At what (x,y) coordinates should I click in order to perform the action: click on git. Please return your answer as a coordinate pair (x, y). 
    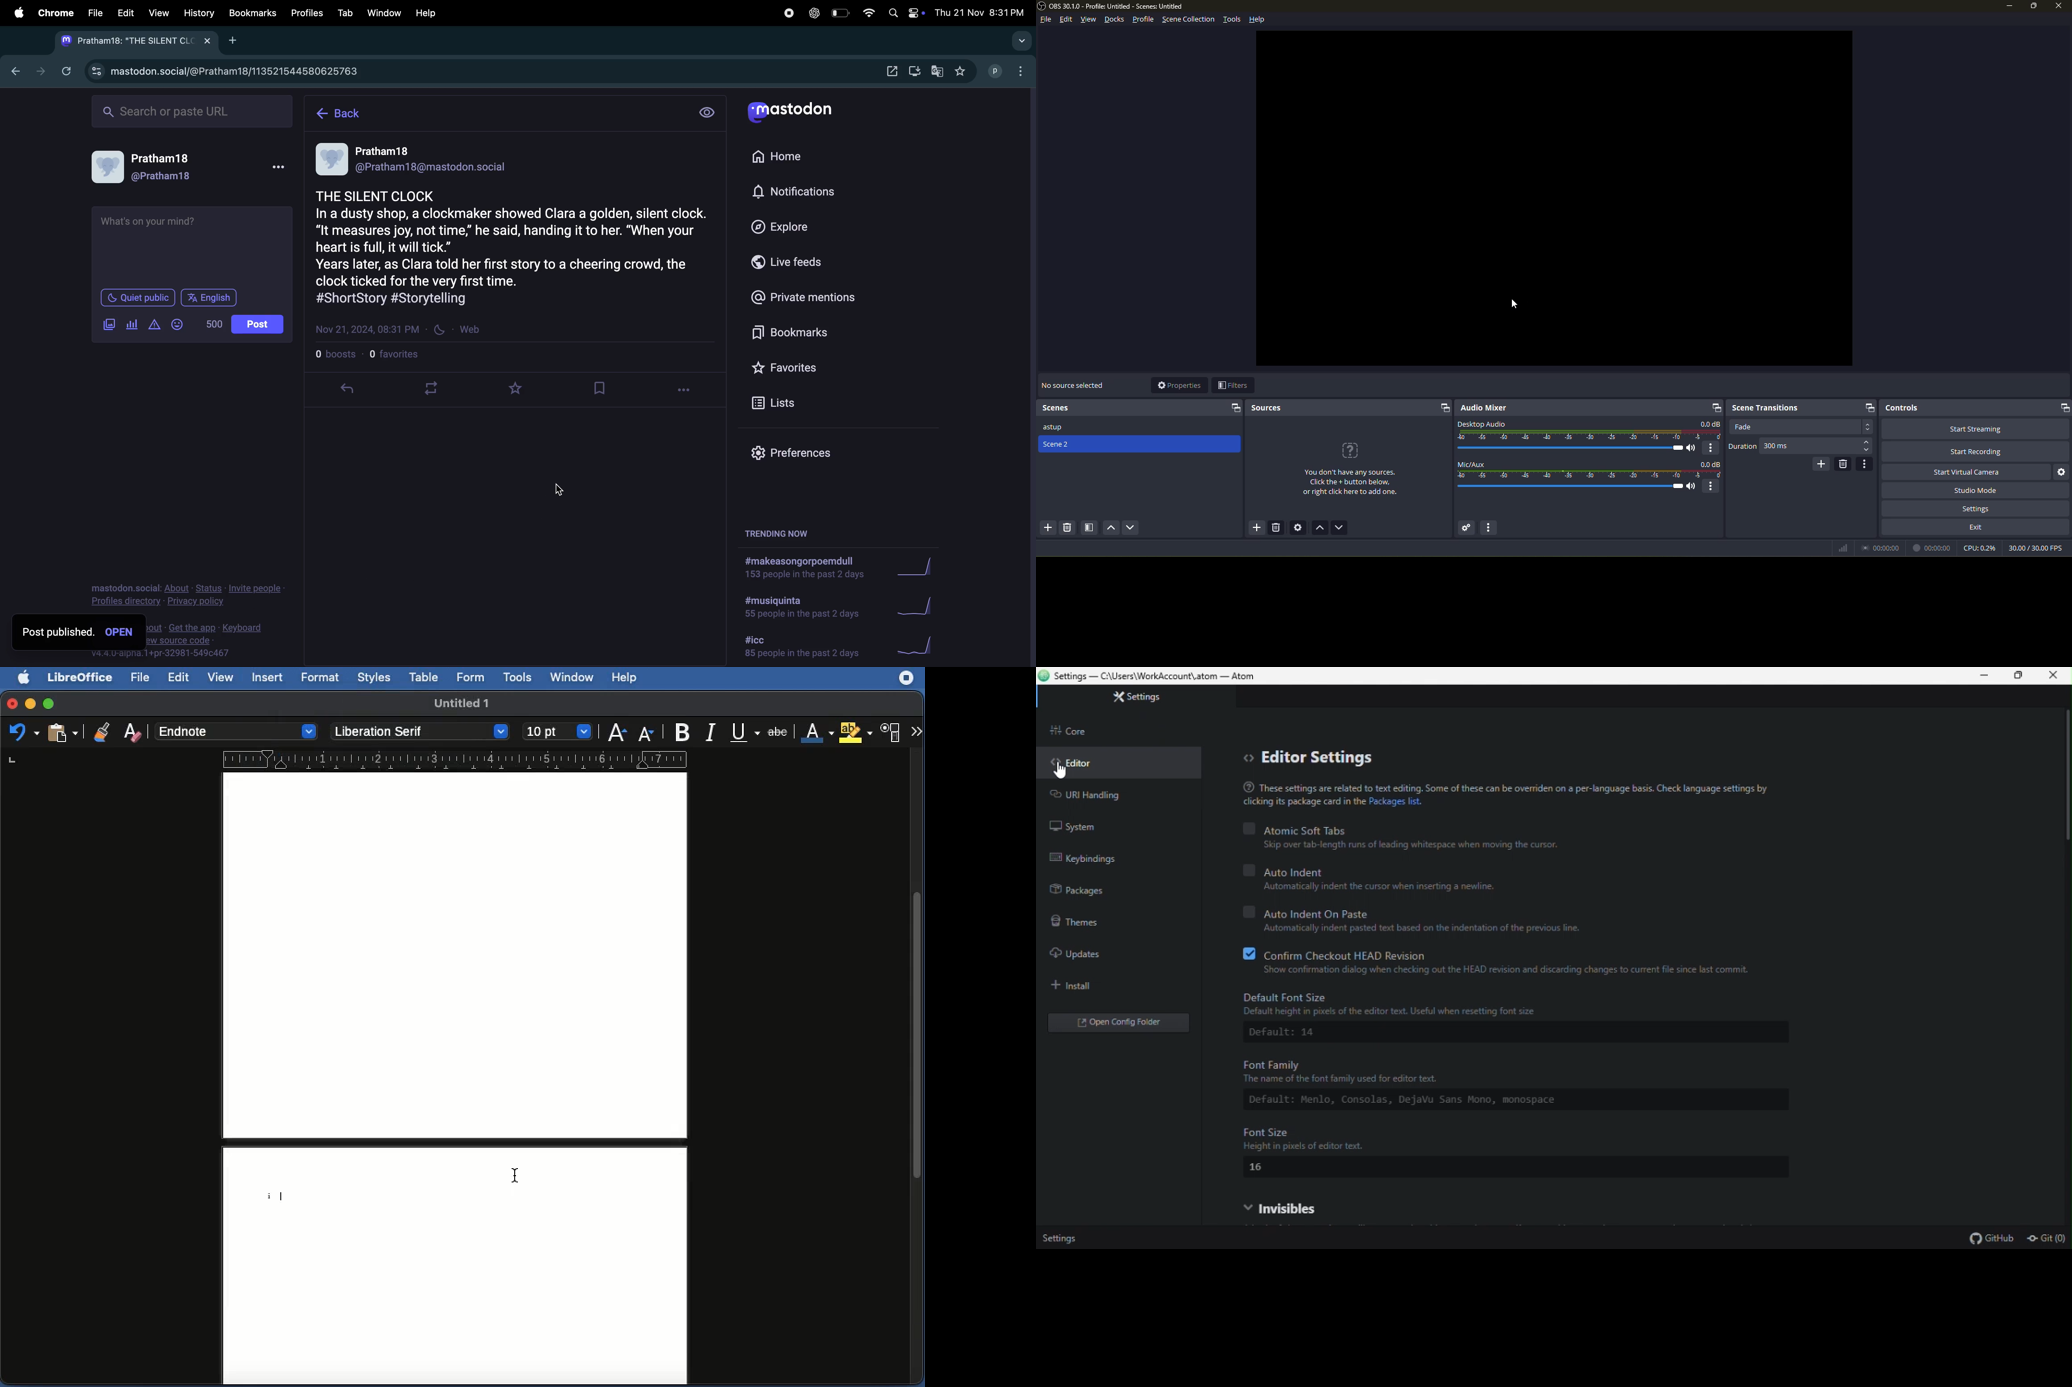
    Looking at the image, I should click on (2044, 1238).